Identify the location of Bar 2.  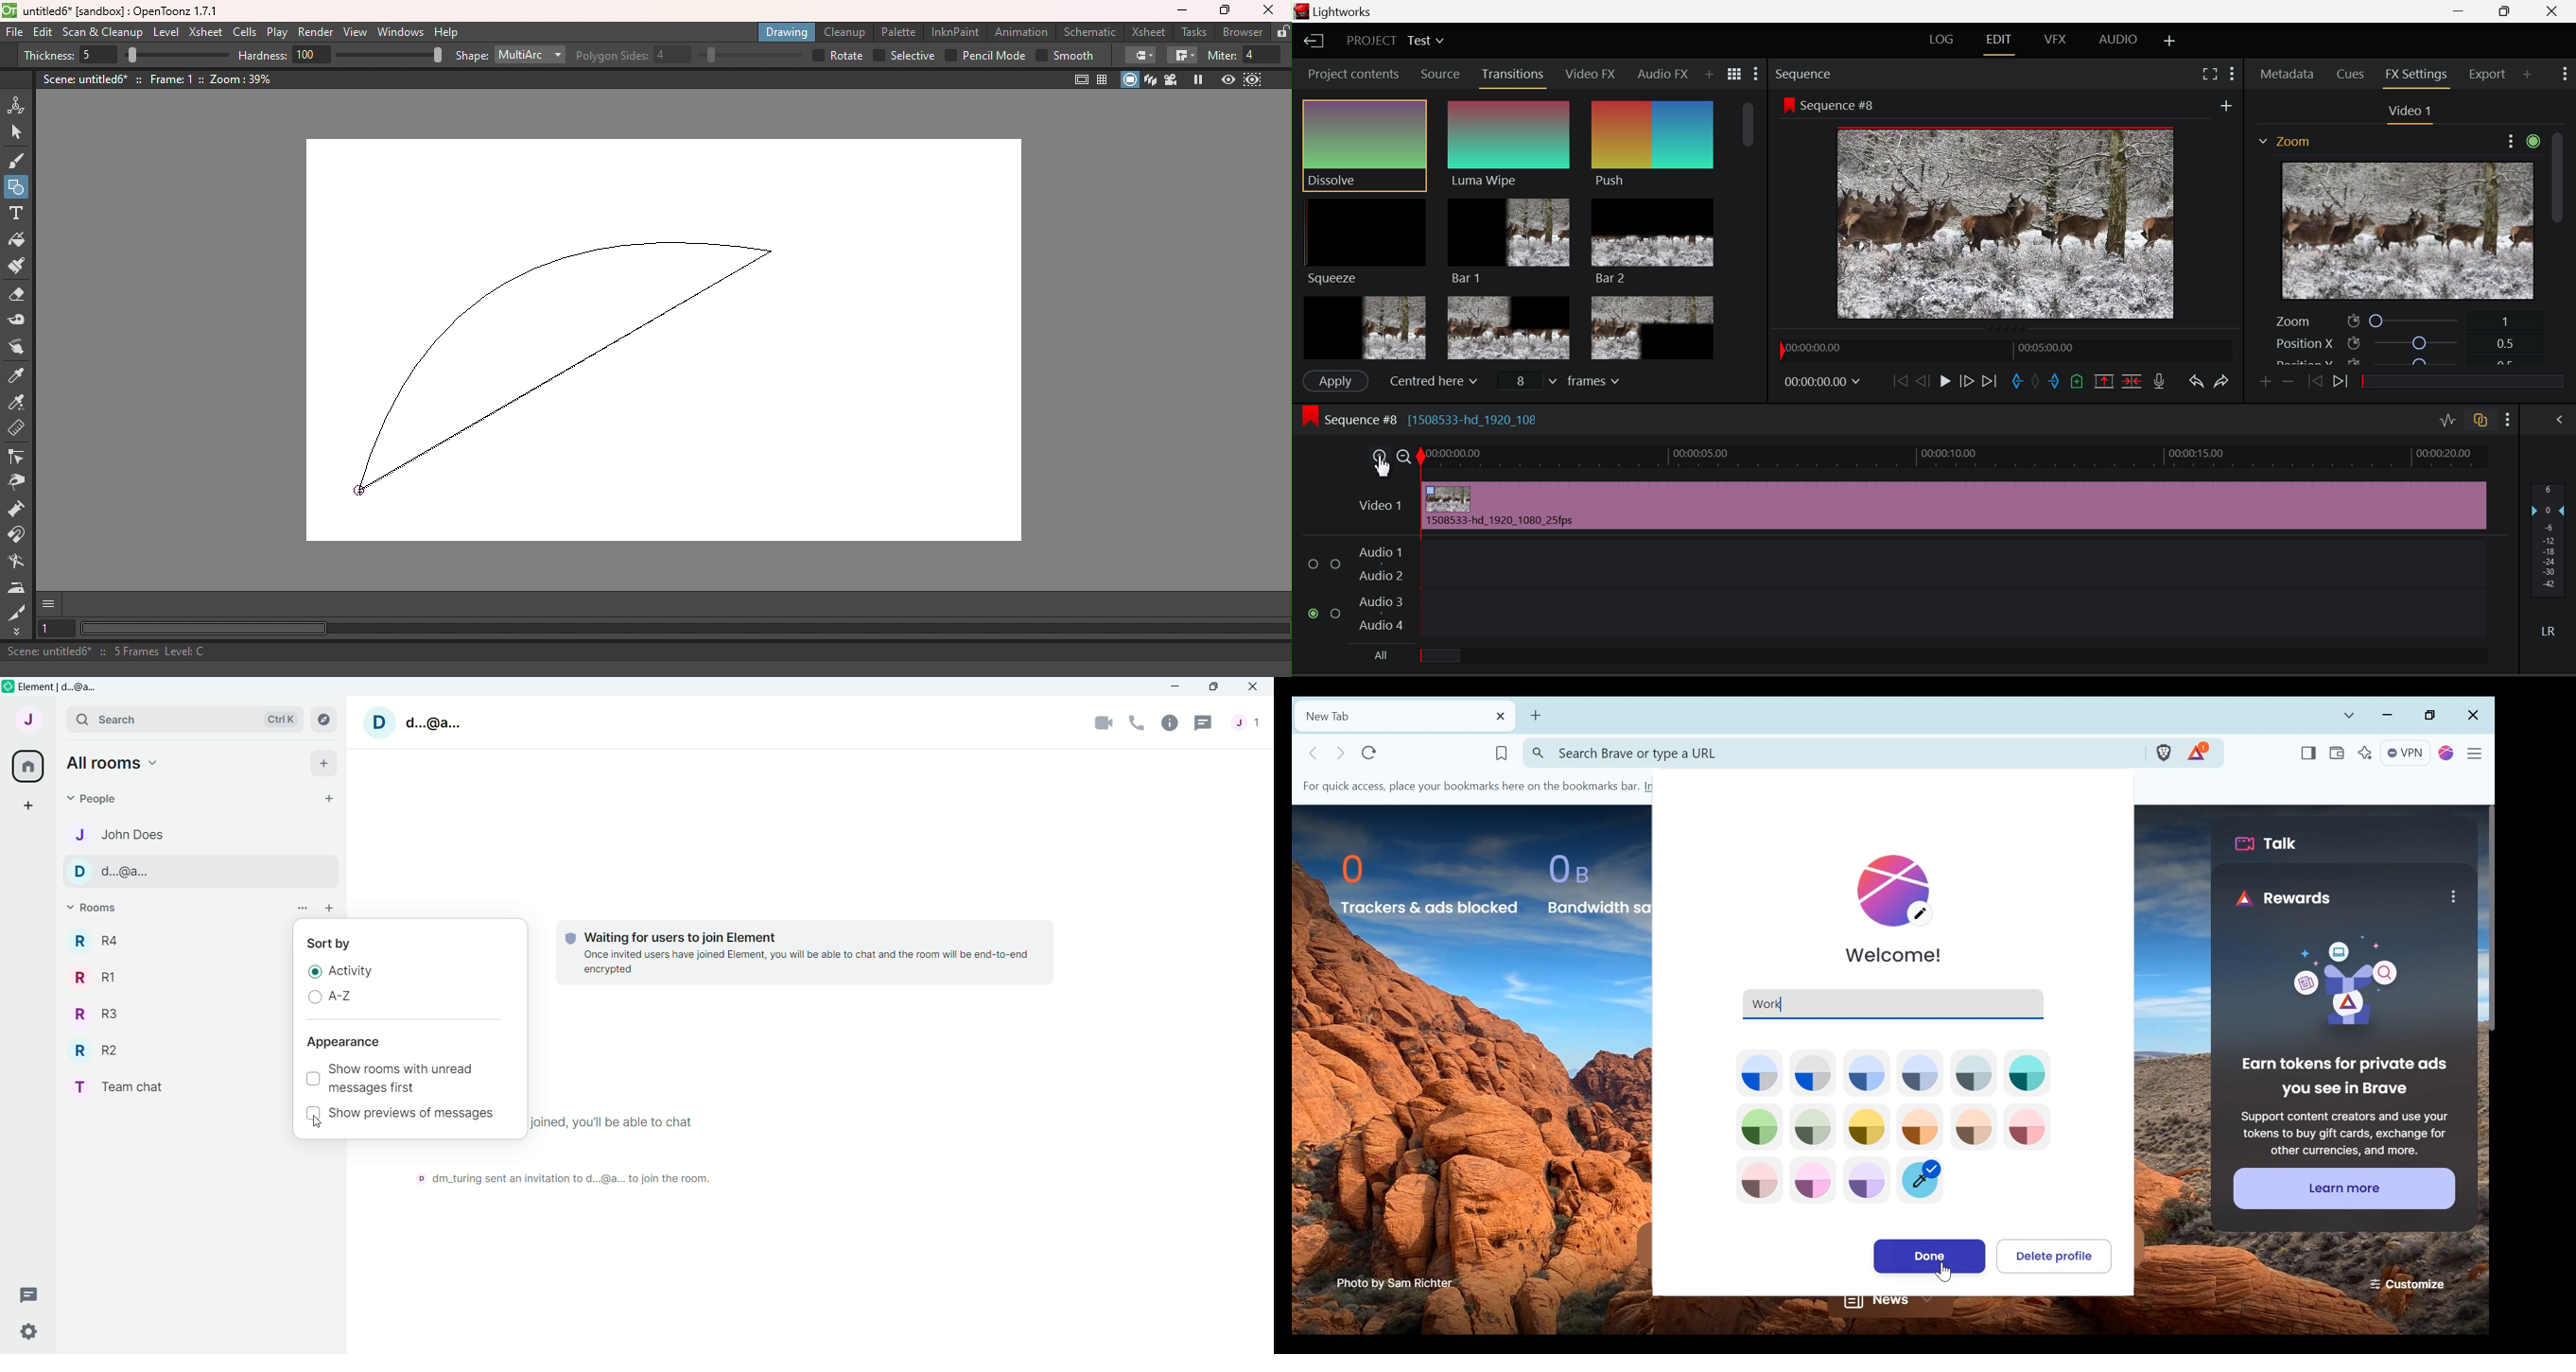
(1654, 241).